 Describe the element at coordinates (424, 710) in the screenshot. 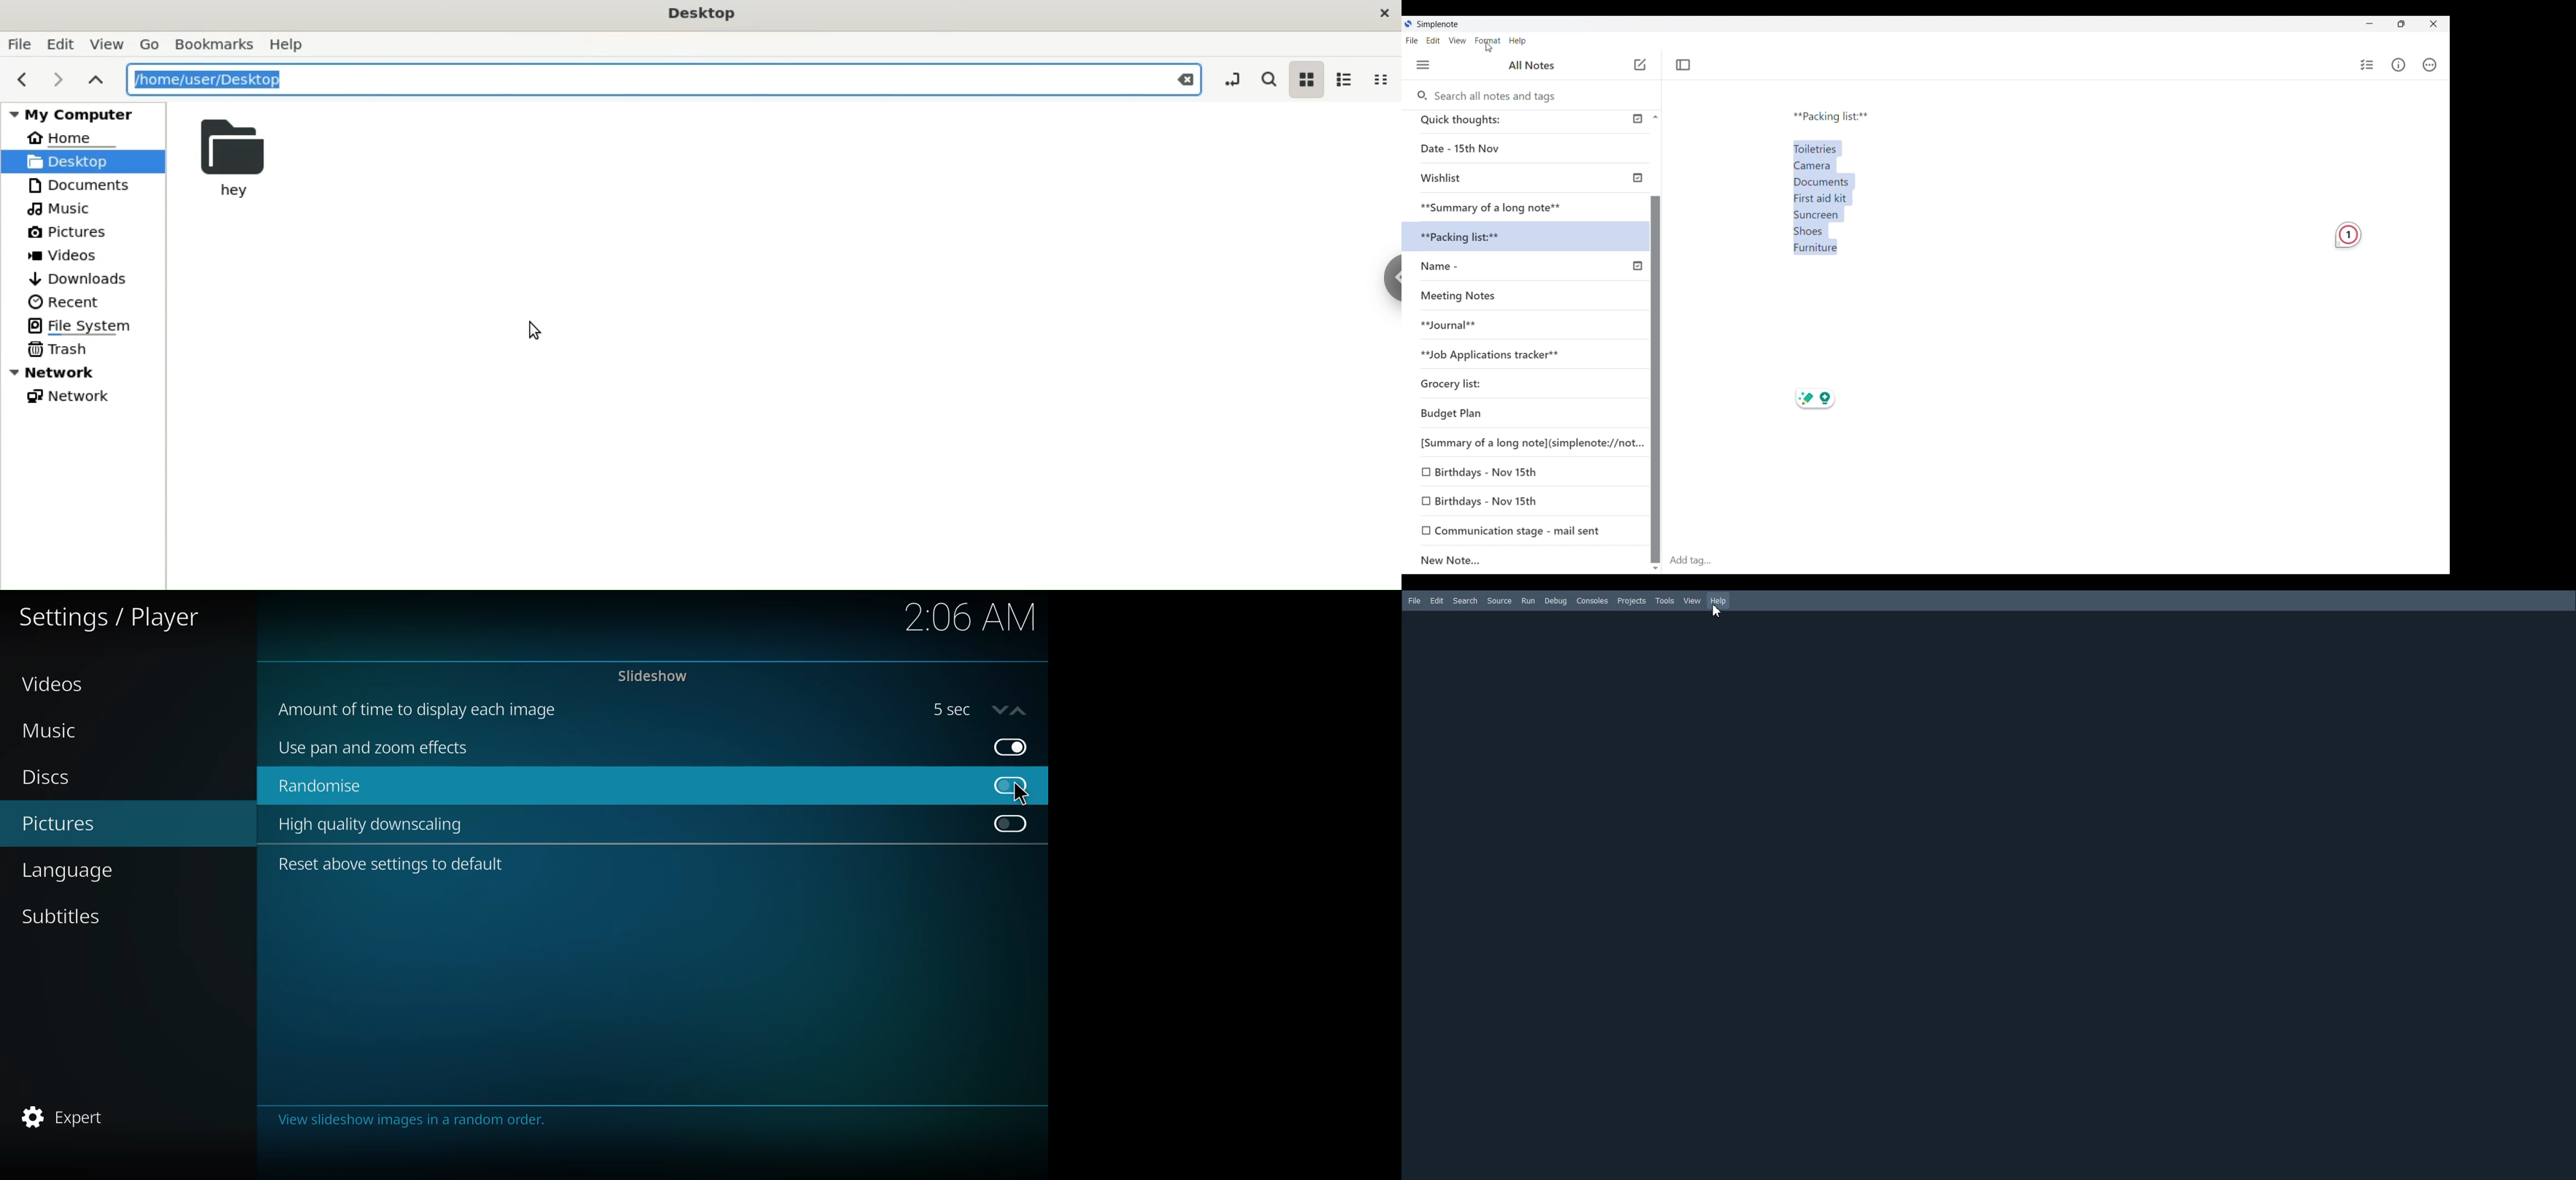

I see `amount of time to display each image` at that location.